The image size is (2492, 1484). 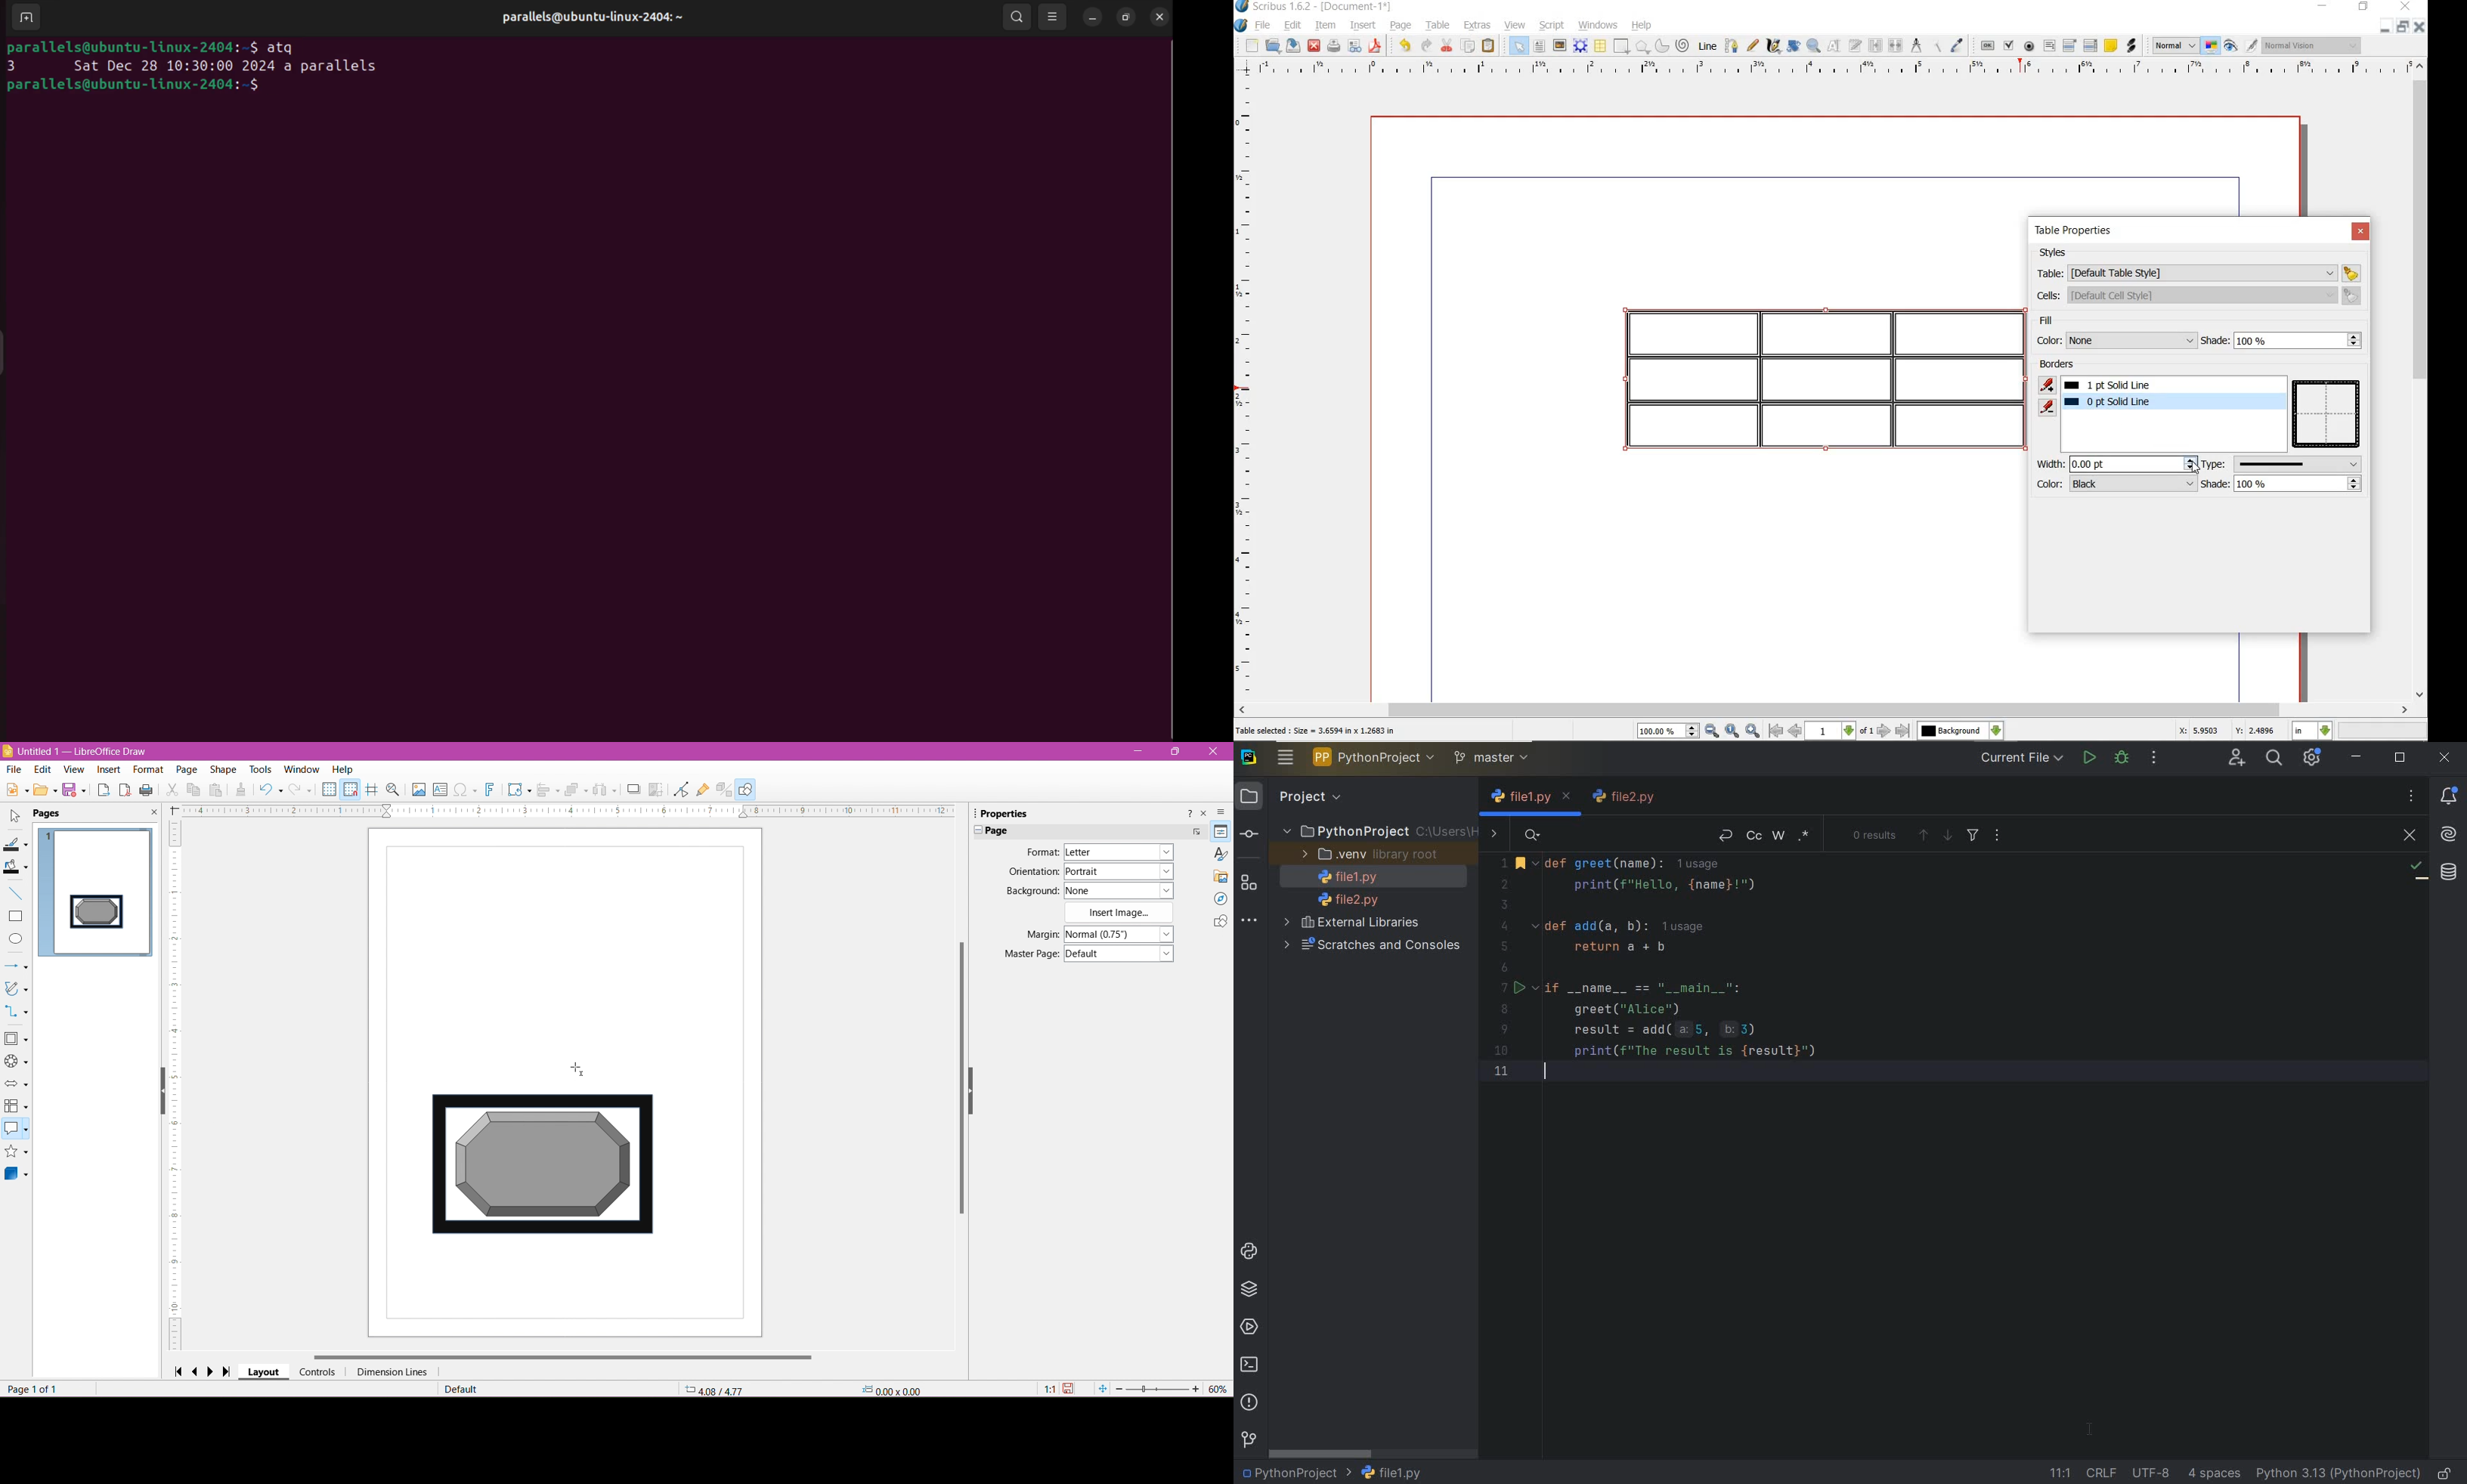 What do you see at coordinates (2406, 6) in the screenshot?
I see `CLOSE` at bounding box center [2406, 6].